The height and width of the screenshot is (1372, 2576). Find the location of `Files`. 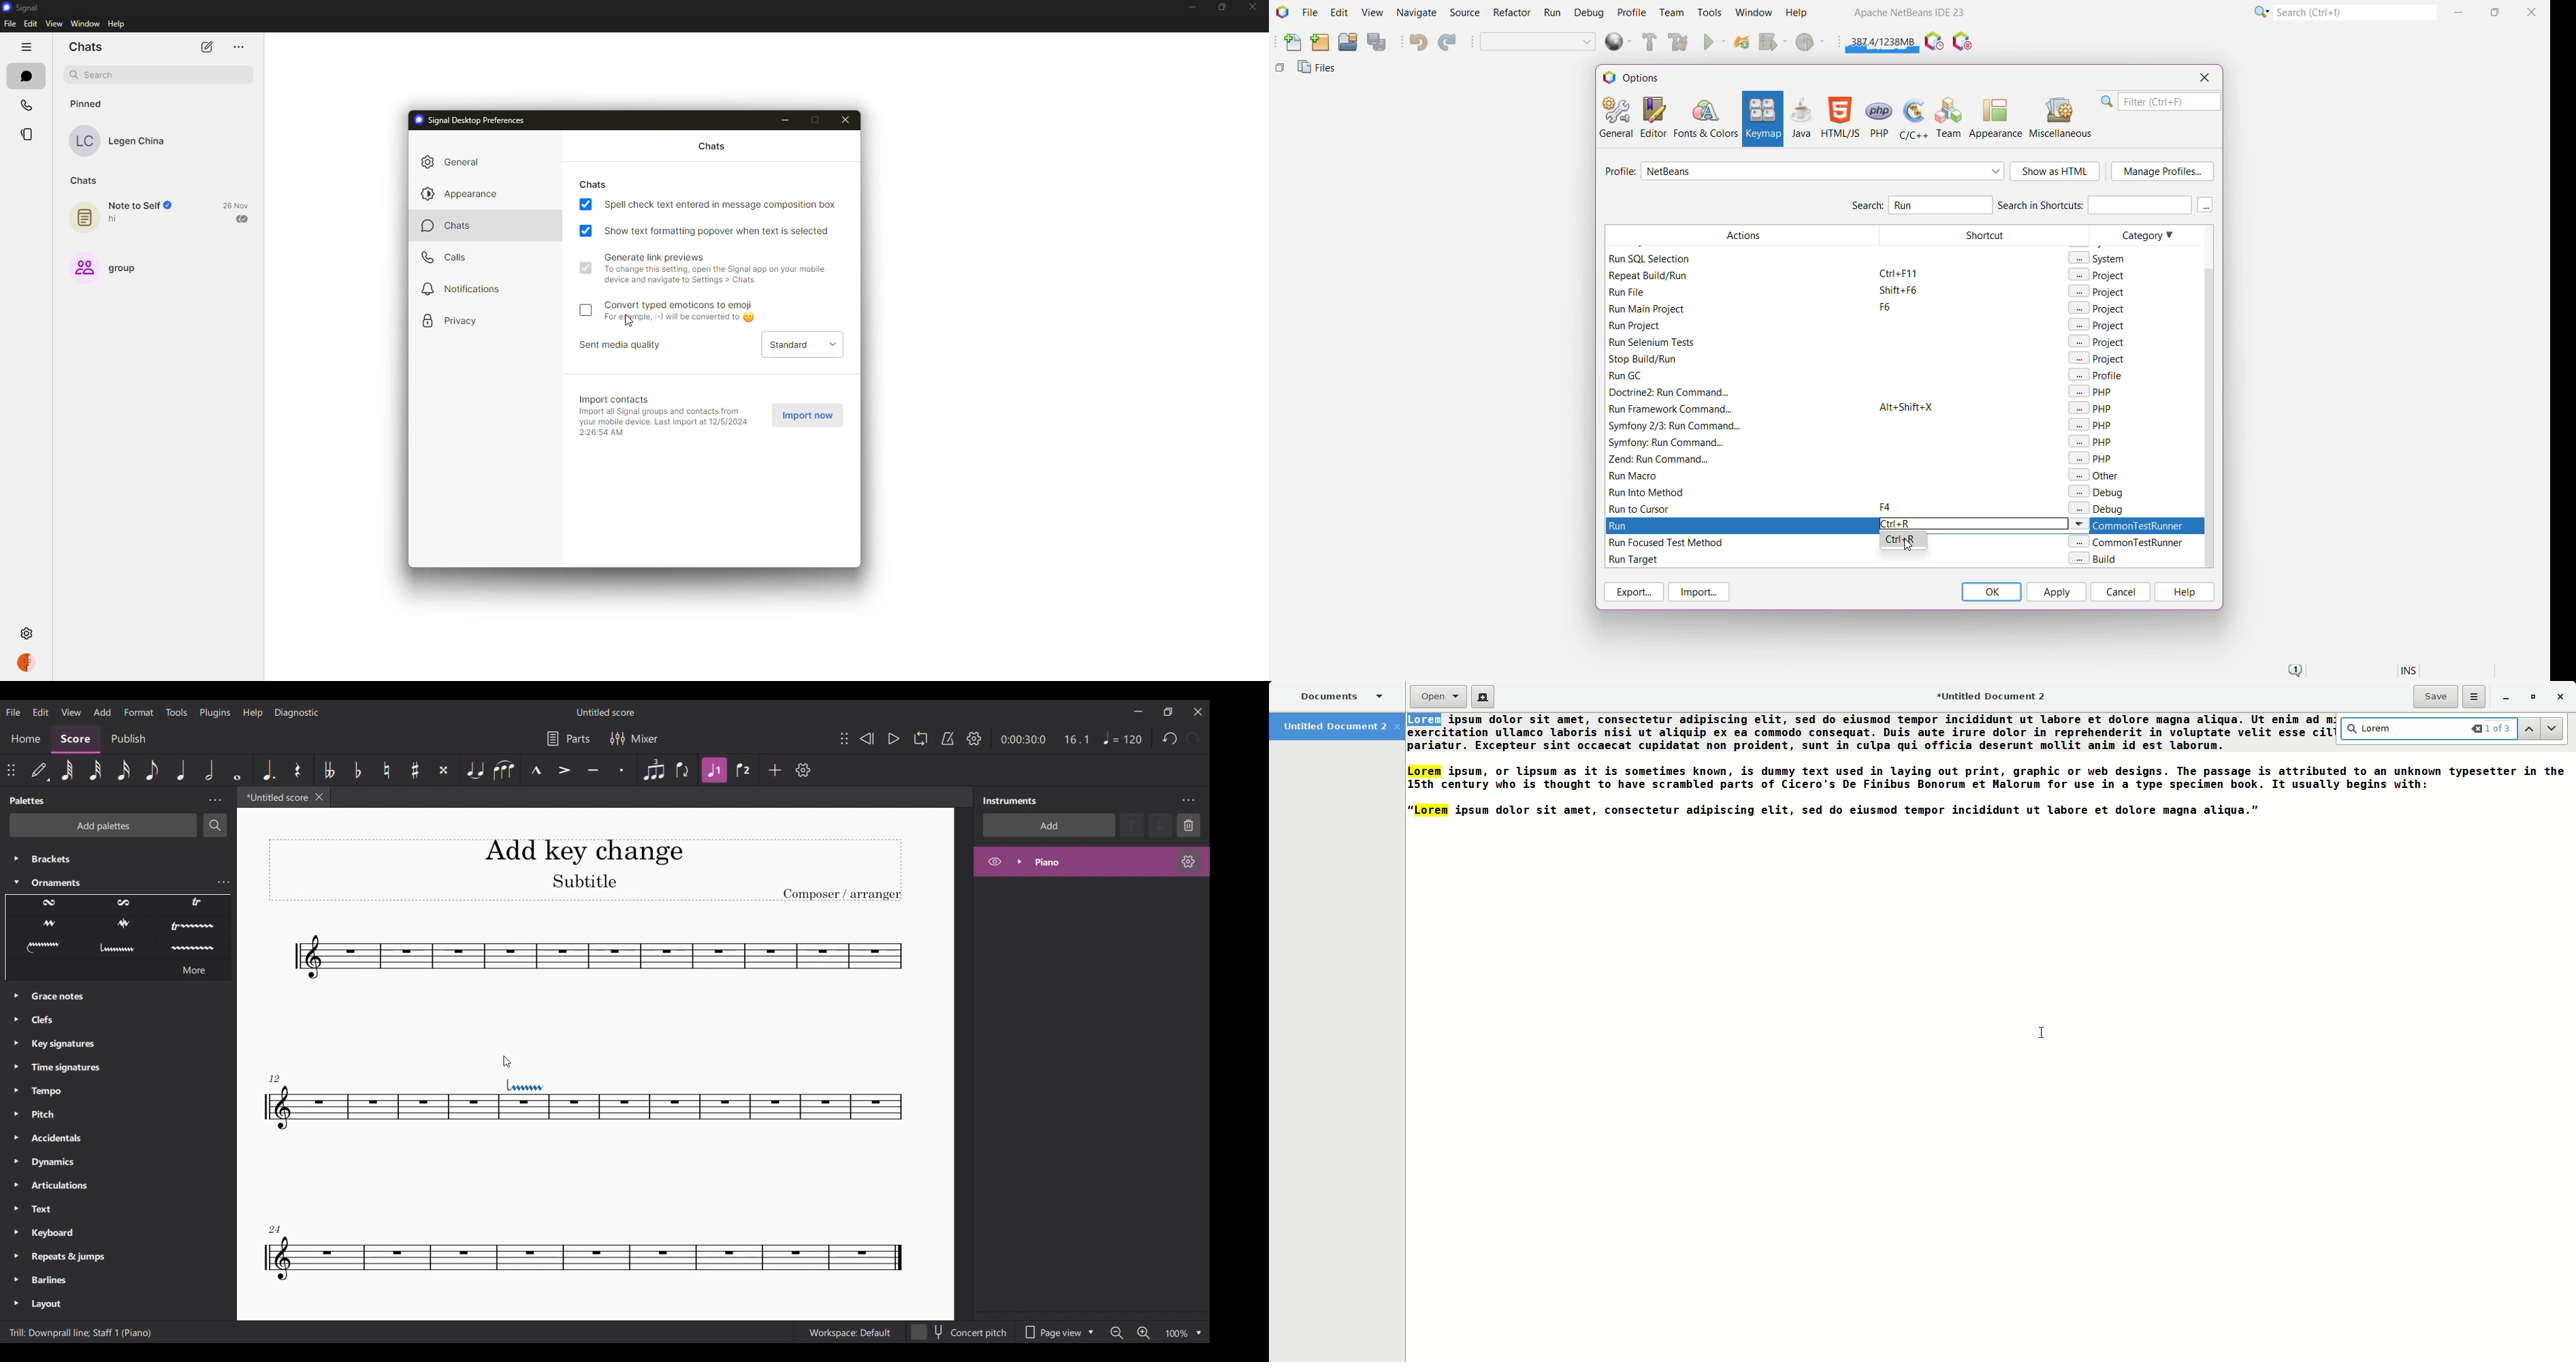

Files is located at coordinates (1319, 71).